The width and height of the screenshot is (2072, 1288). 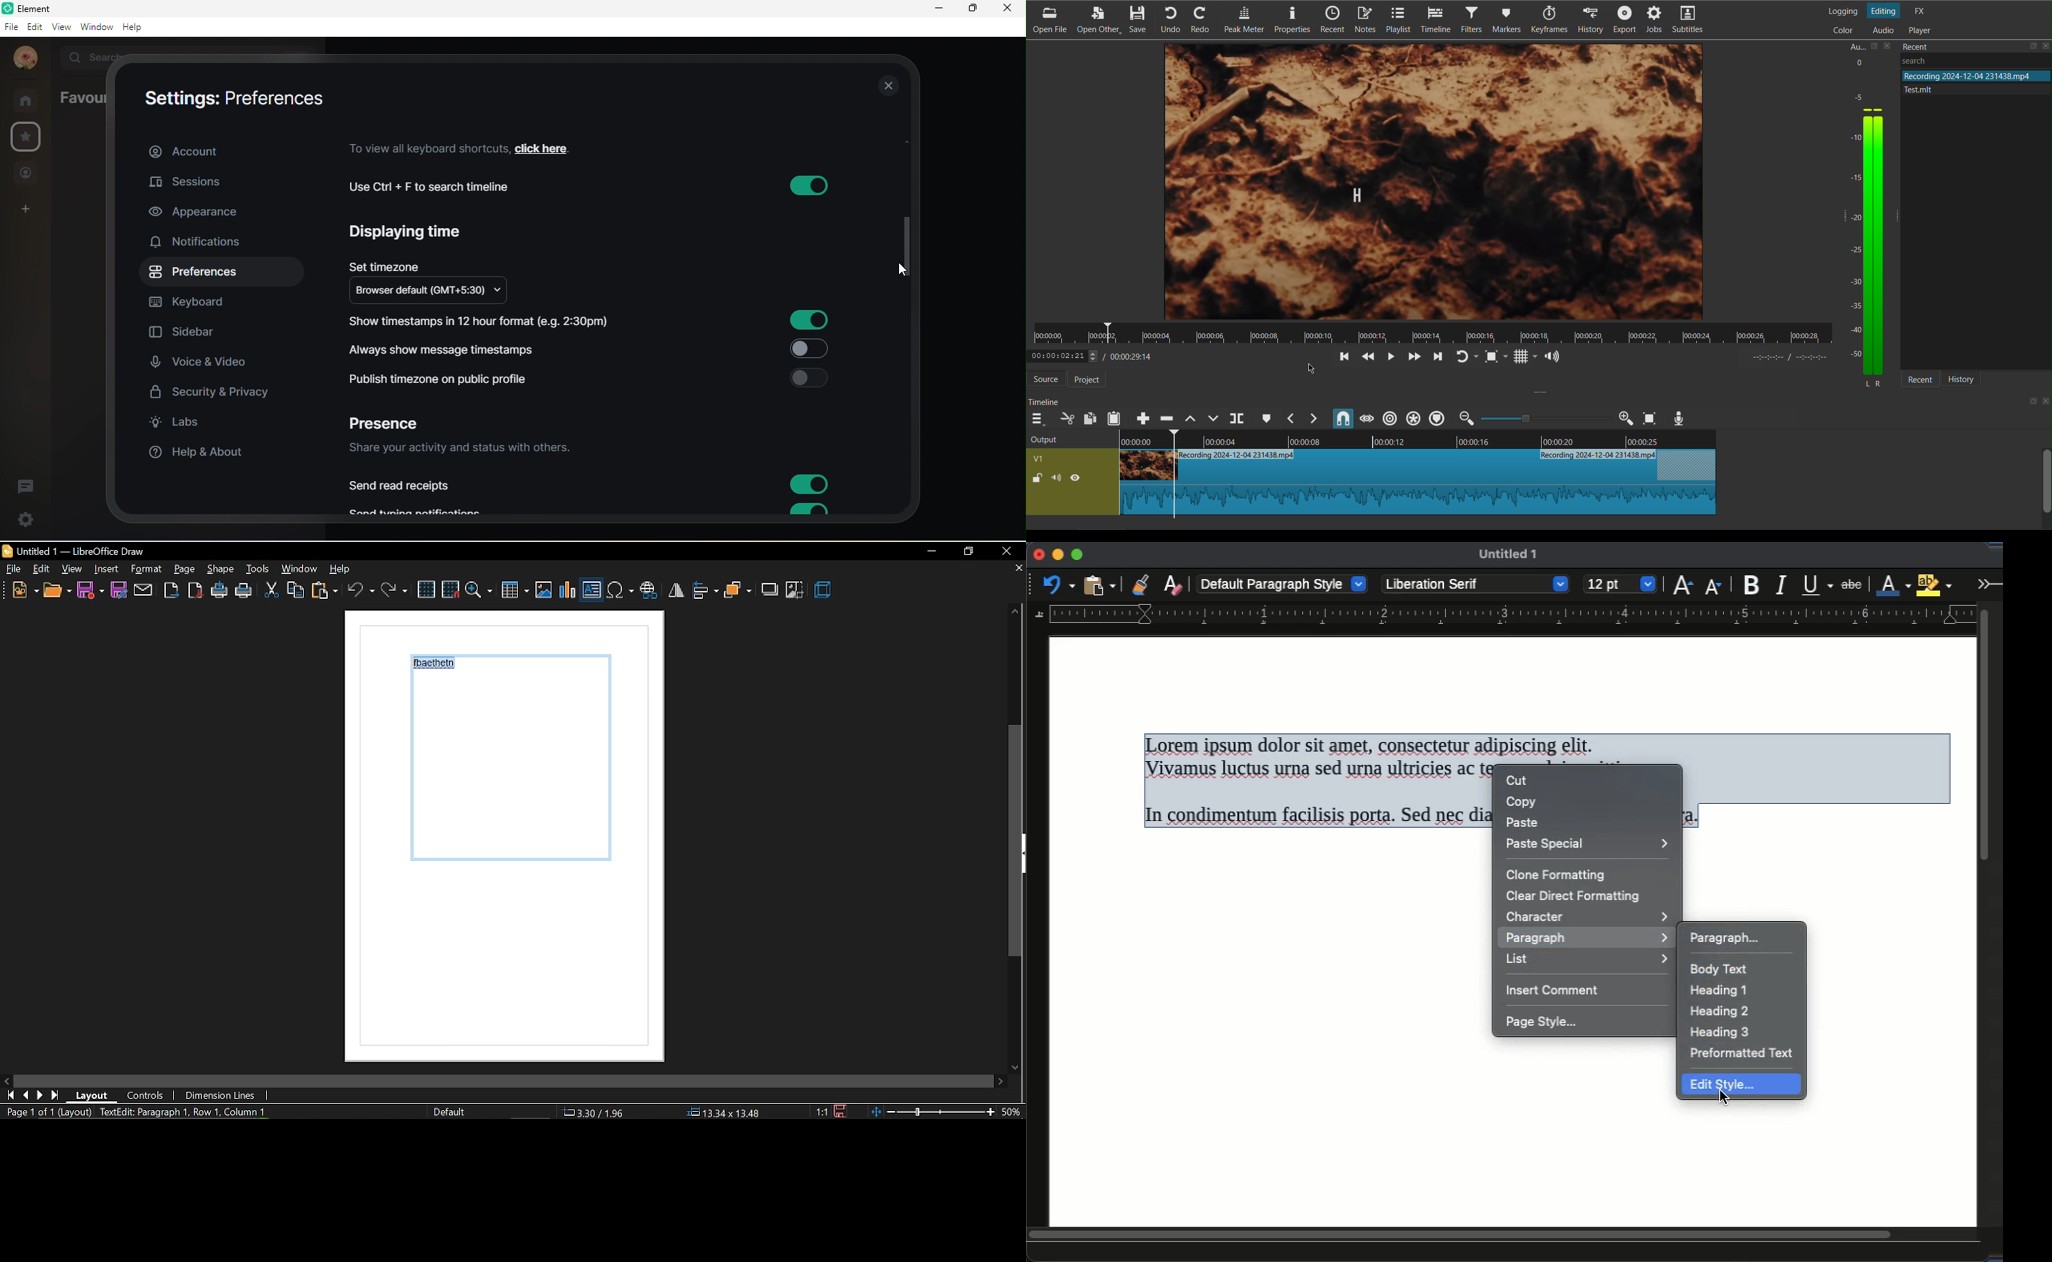 I want to click on layout, so click(x=92, y=1096).